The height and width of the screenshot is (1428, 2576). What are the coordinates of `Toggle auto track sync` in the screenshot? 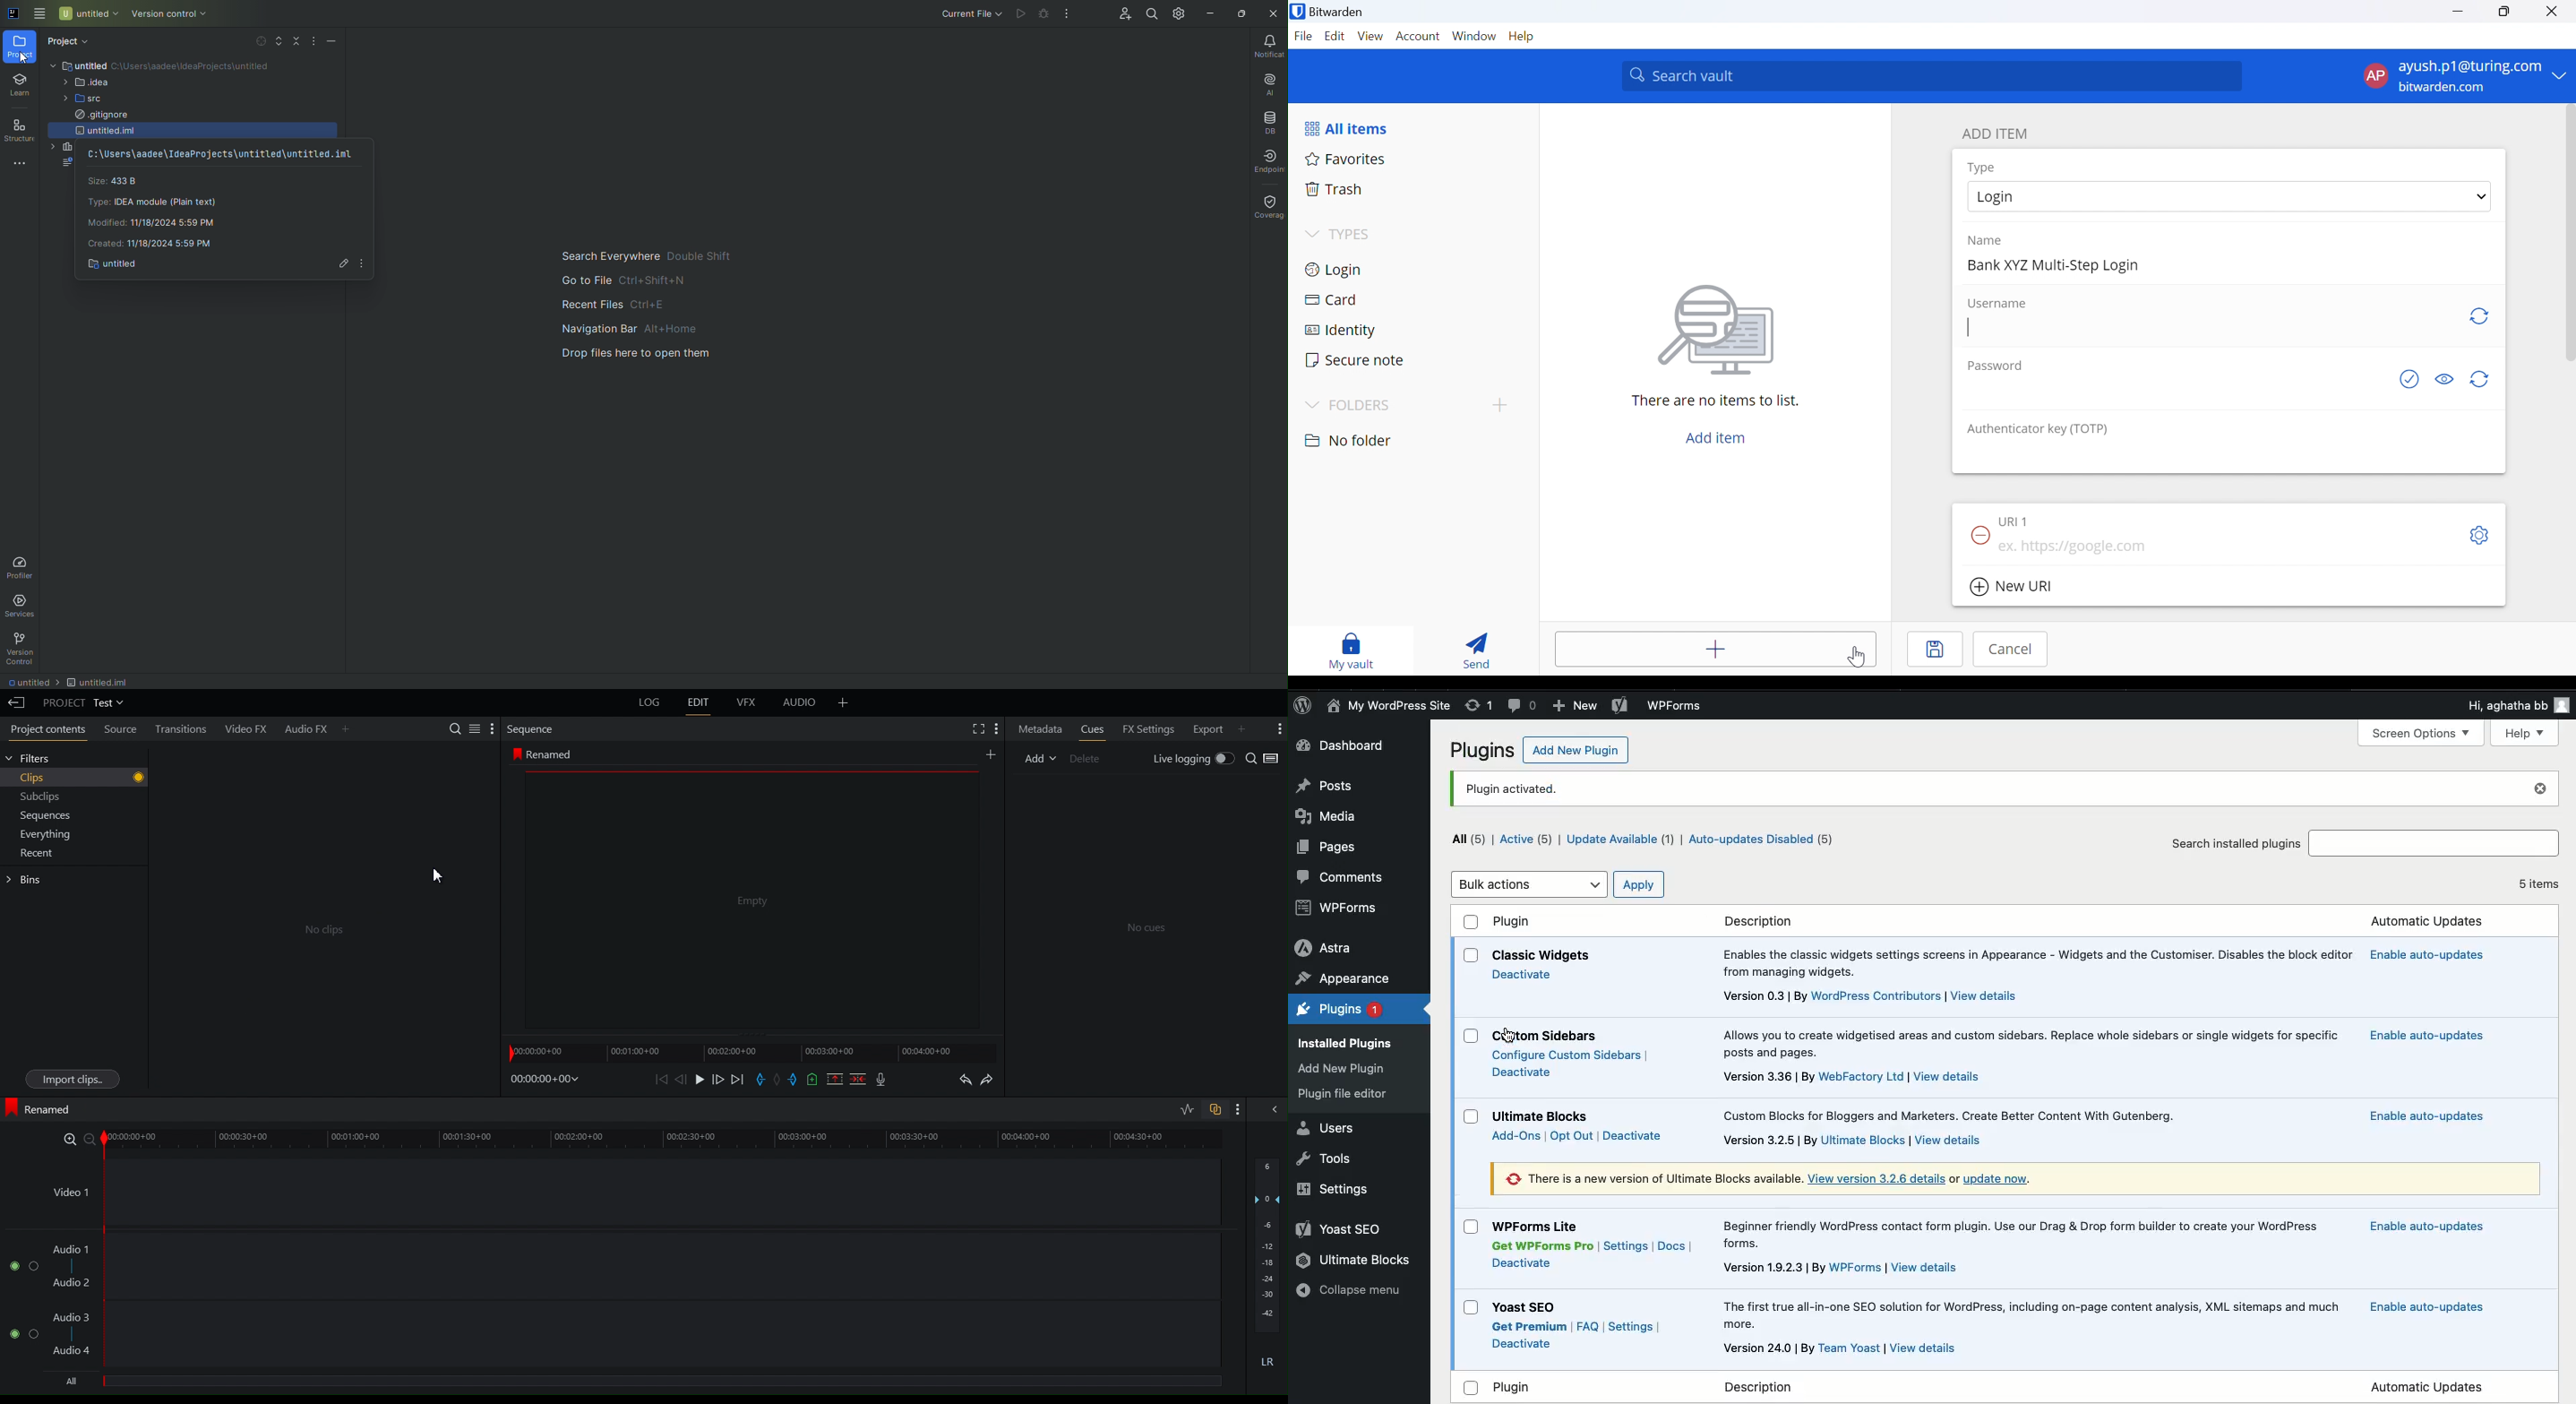 It's located at (1214, 1109).